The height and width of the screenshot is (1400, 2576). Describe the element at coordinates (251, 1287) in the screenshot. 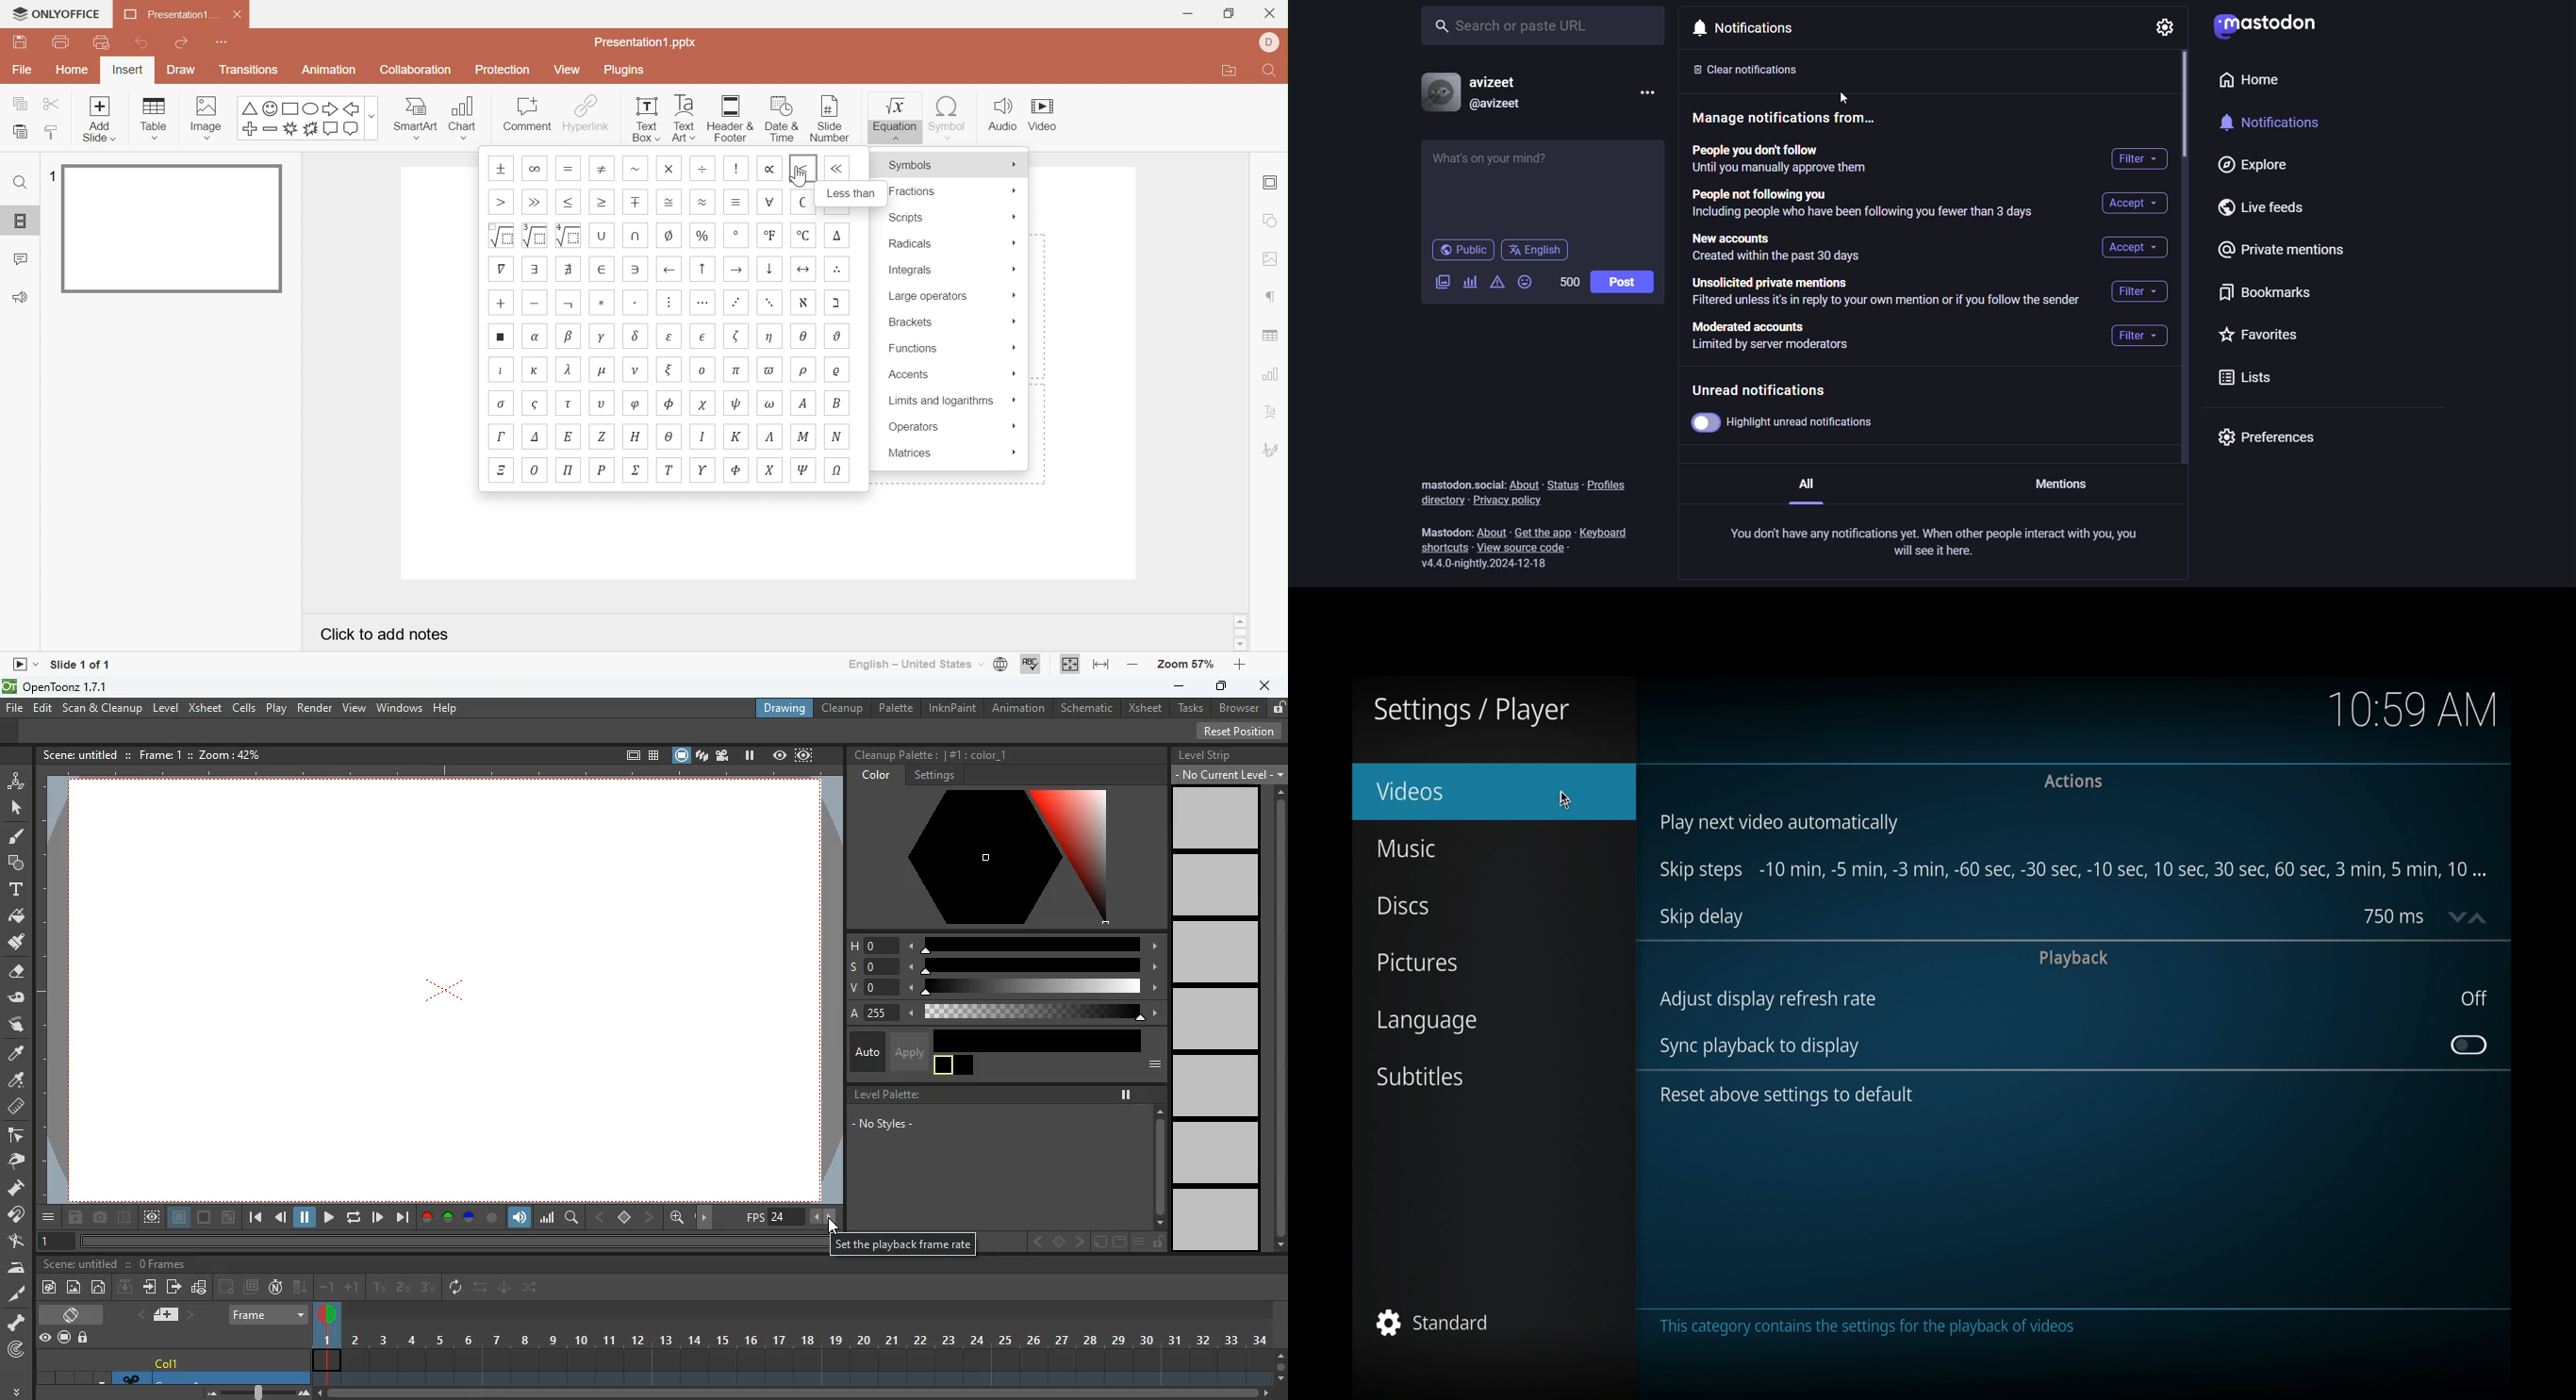

I see `multiscreen` at that location.